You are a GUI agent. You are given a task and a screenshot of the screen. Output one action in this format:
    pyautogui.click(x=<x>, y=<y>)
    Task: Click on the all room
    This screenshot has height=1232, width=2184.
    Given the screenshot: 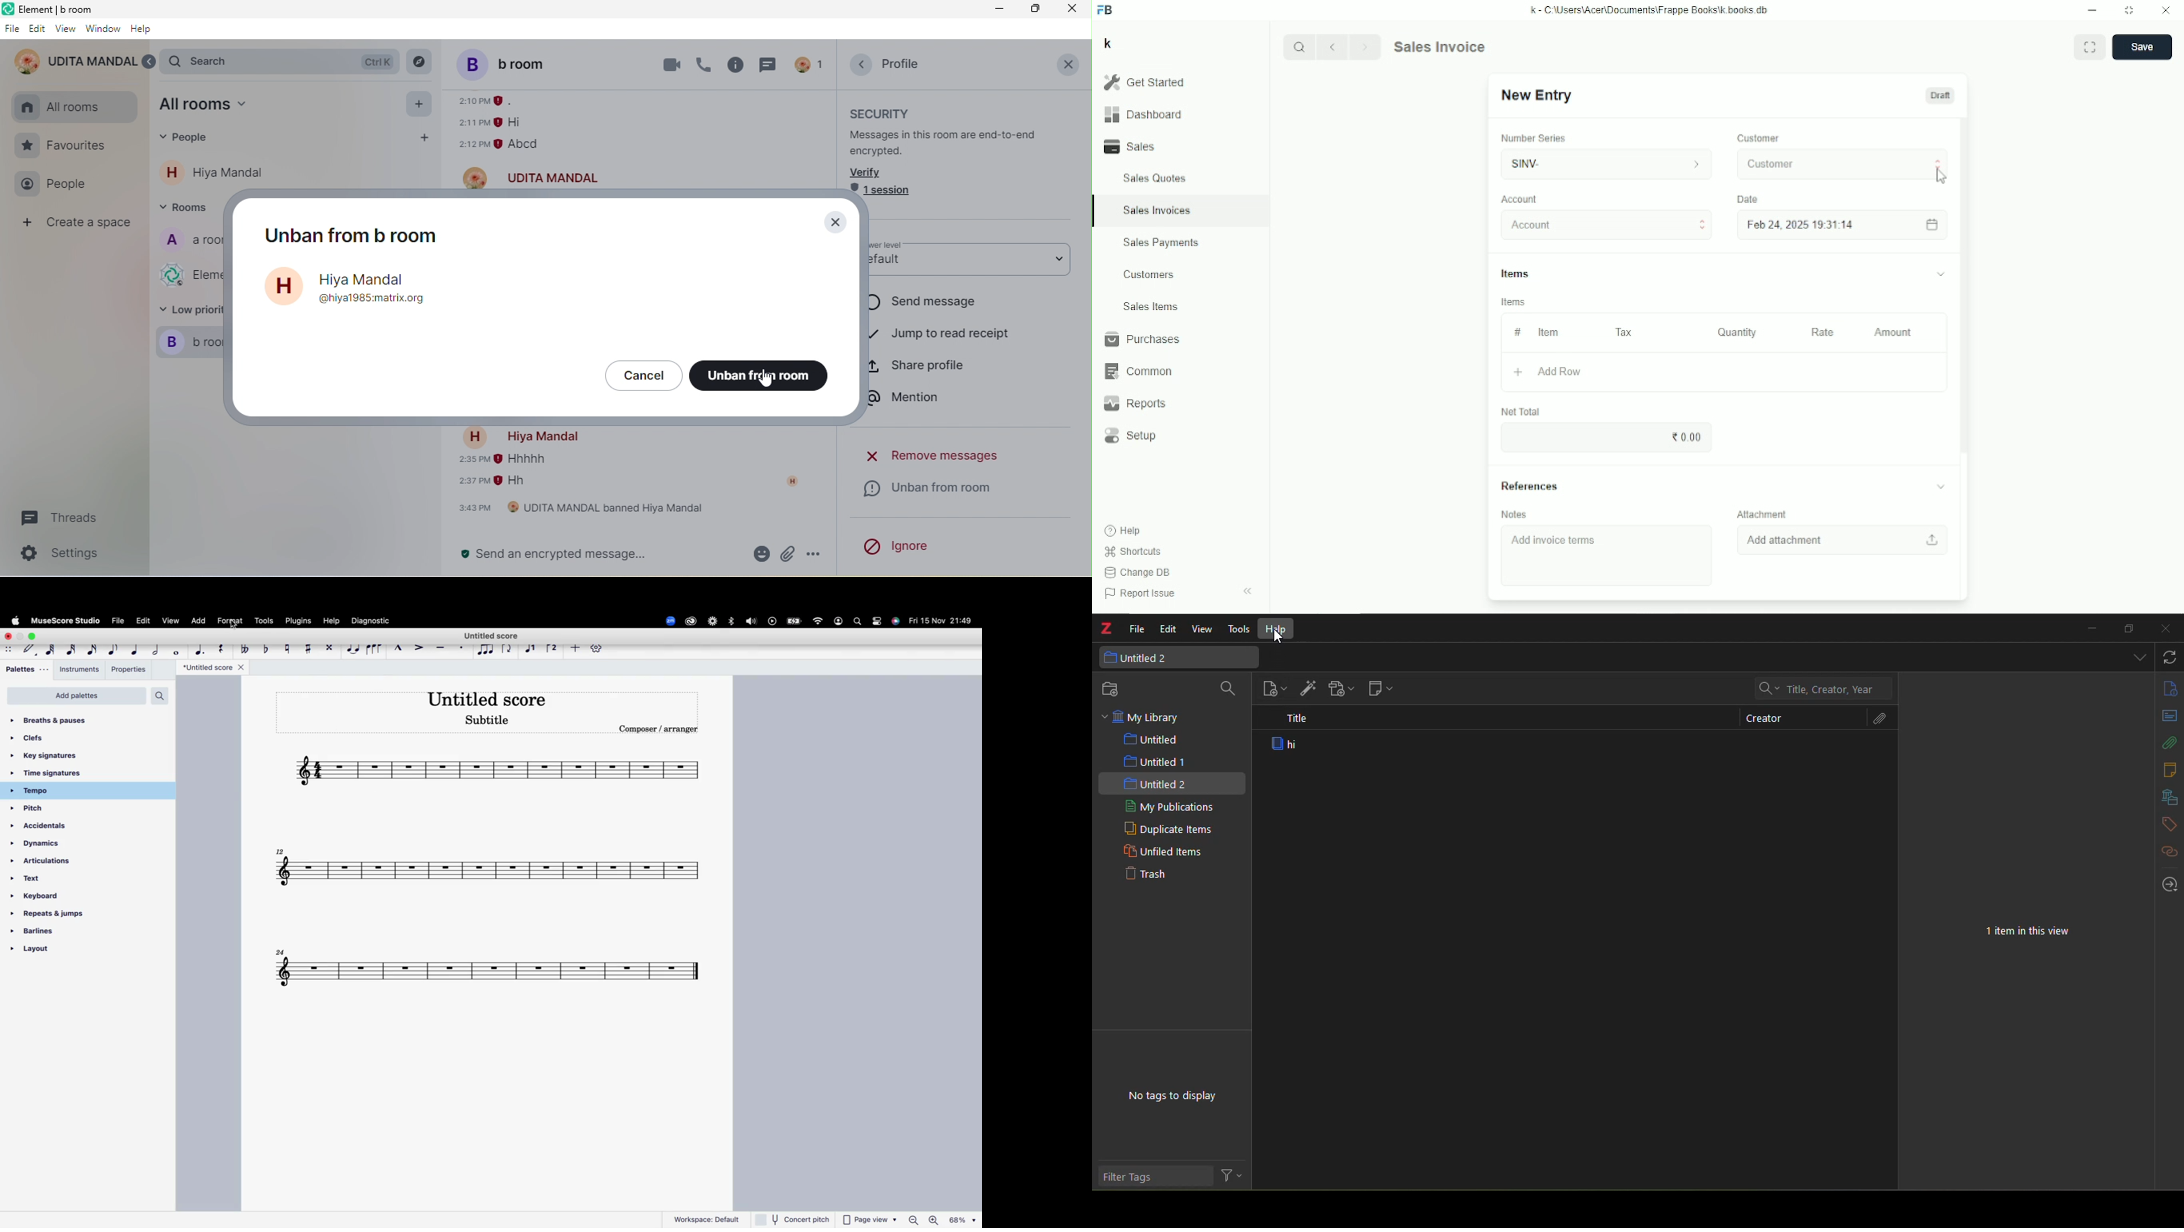 What is the action you would take?
    pyautogui.click(x=210, y=107)
    